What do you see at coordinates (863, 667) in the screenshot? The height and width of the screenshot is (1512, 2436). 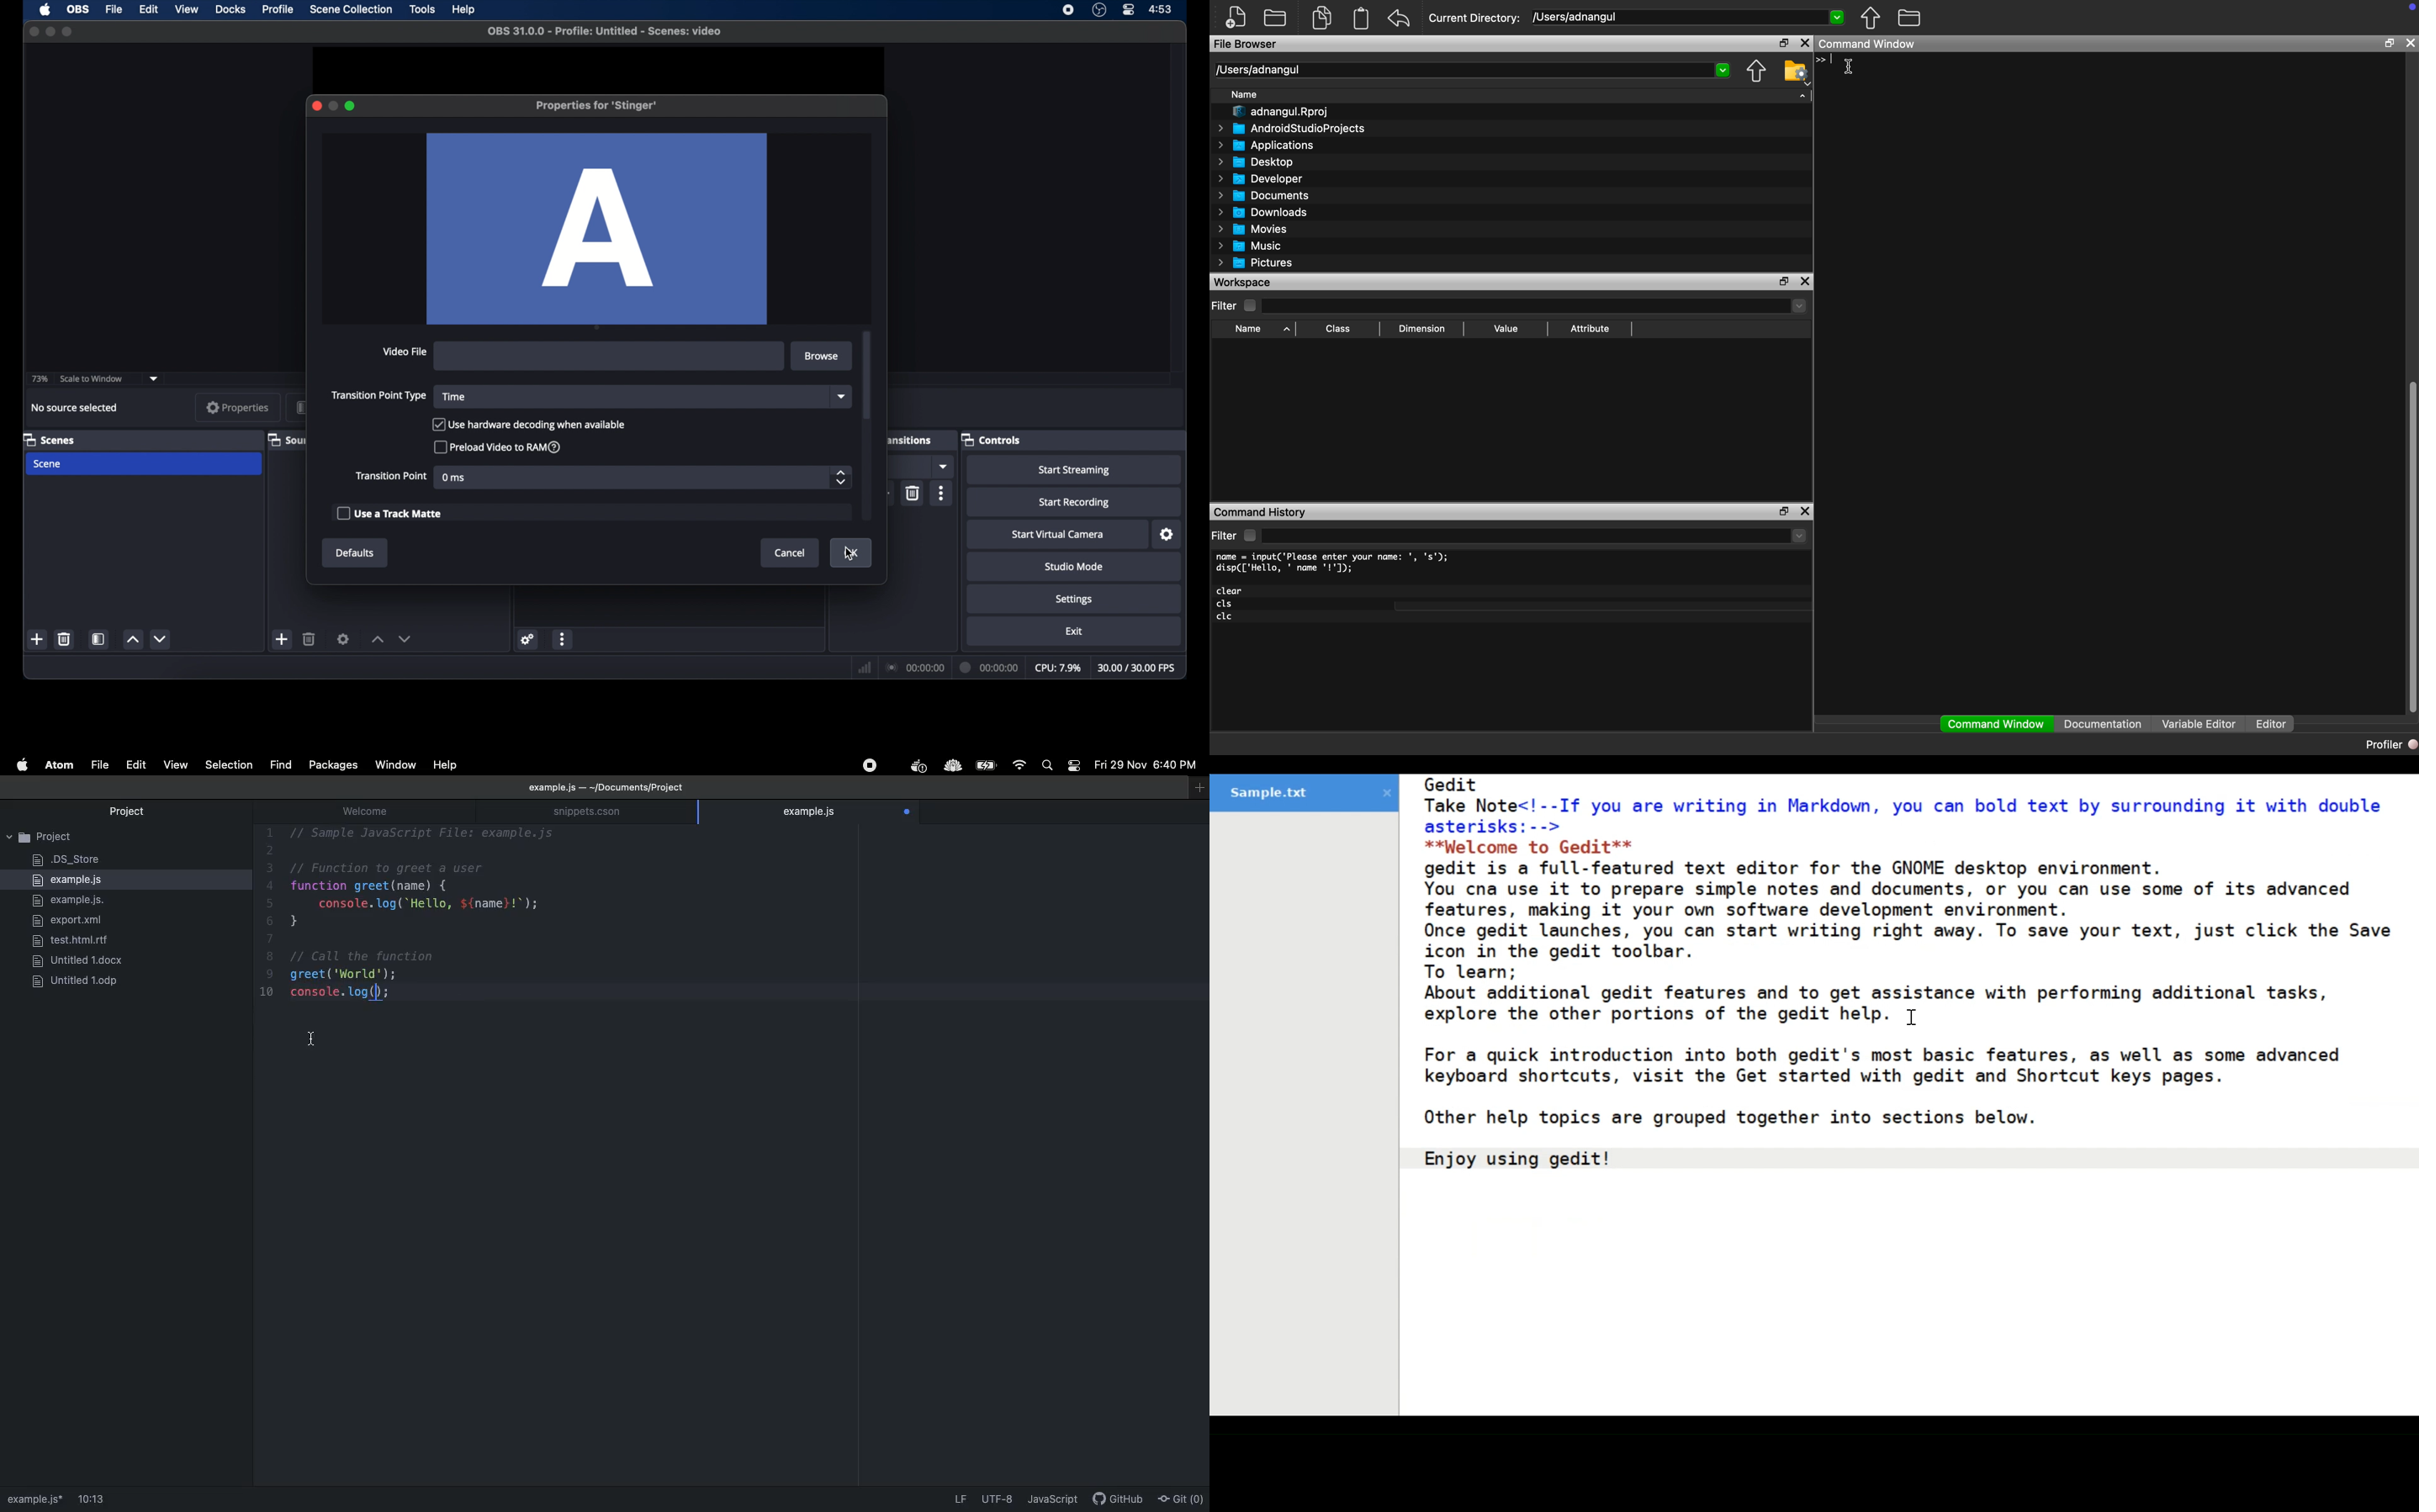 I see `network` at bounding box center [863, 667].